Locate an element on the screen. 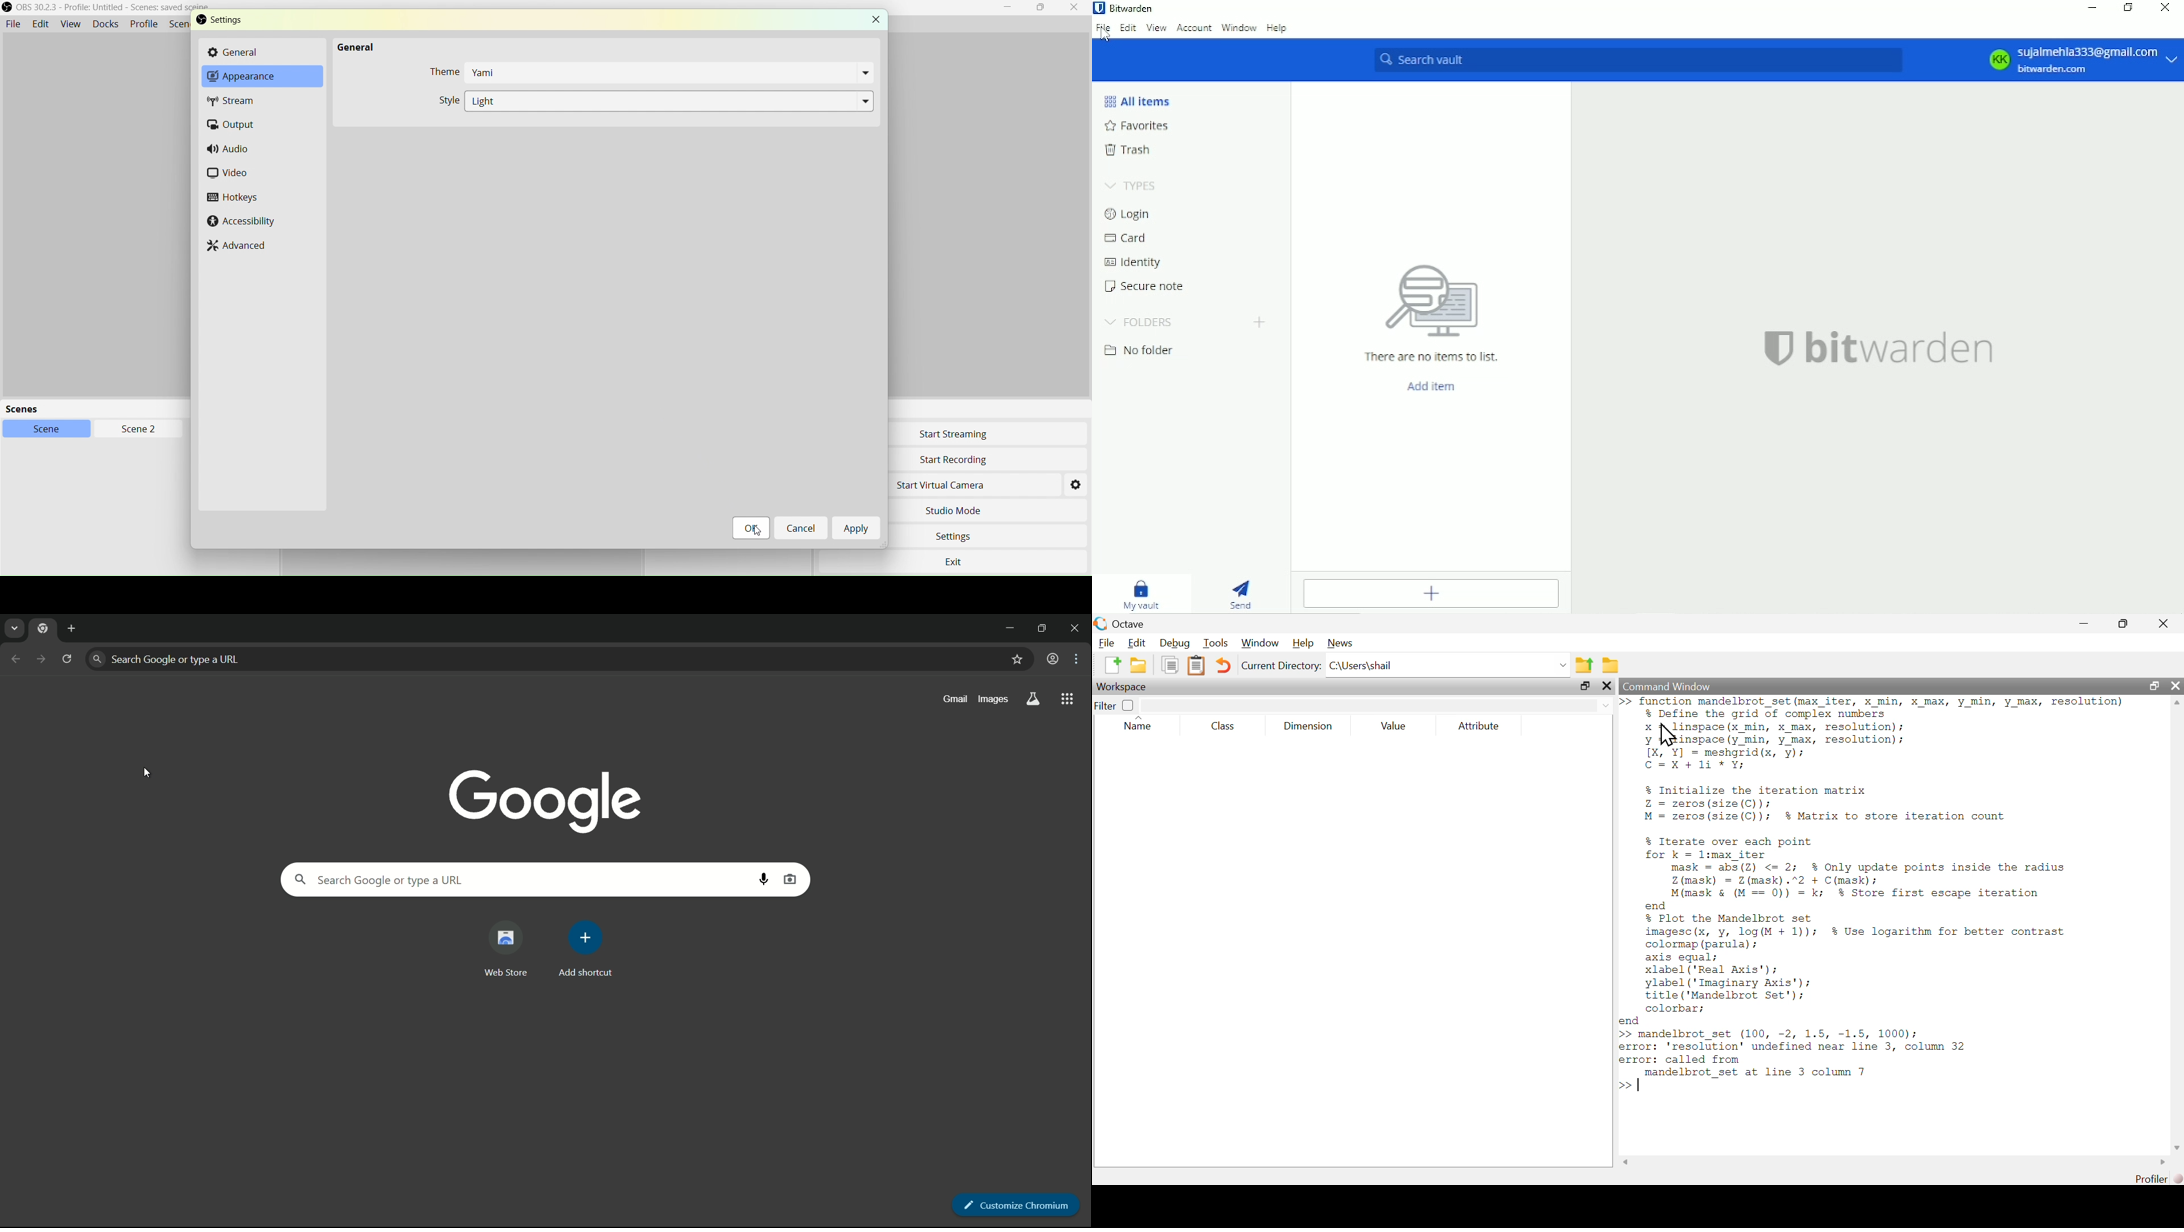 This screenshot has height=1232, width=2184. Close is located at coordinates (1074, 8).